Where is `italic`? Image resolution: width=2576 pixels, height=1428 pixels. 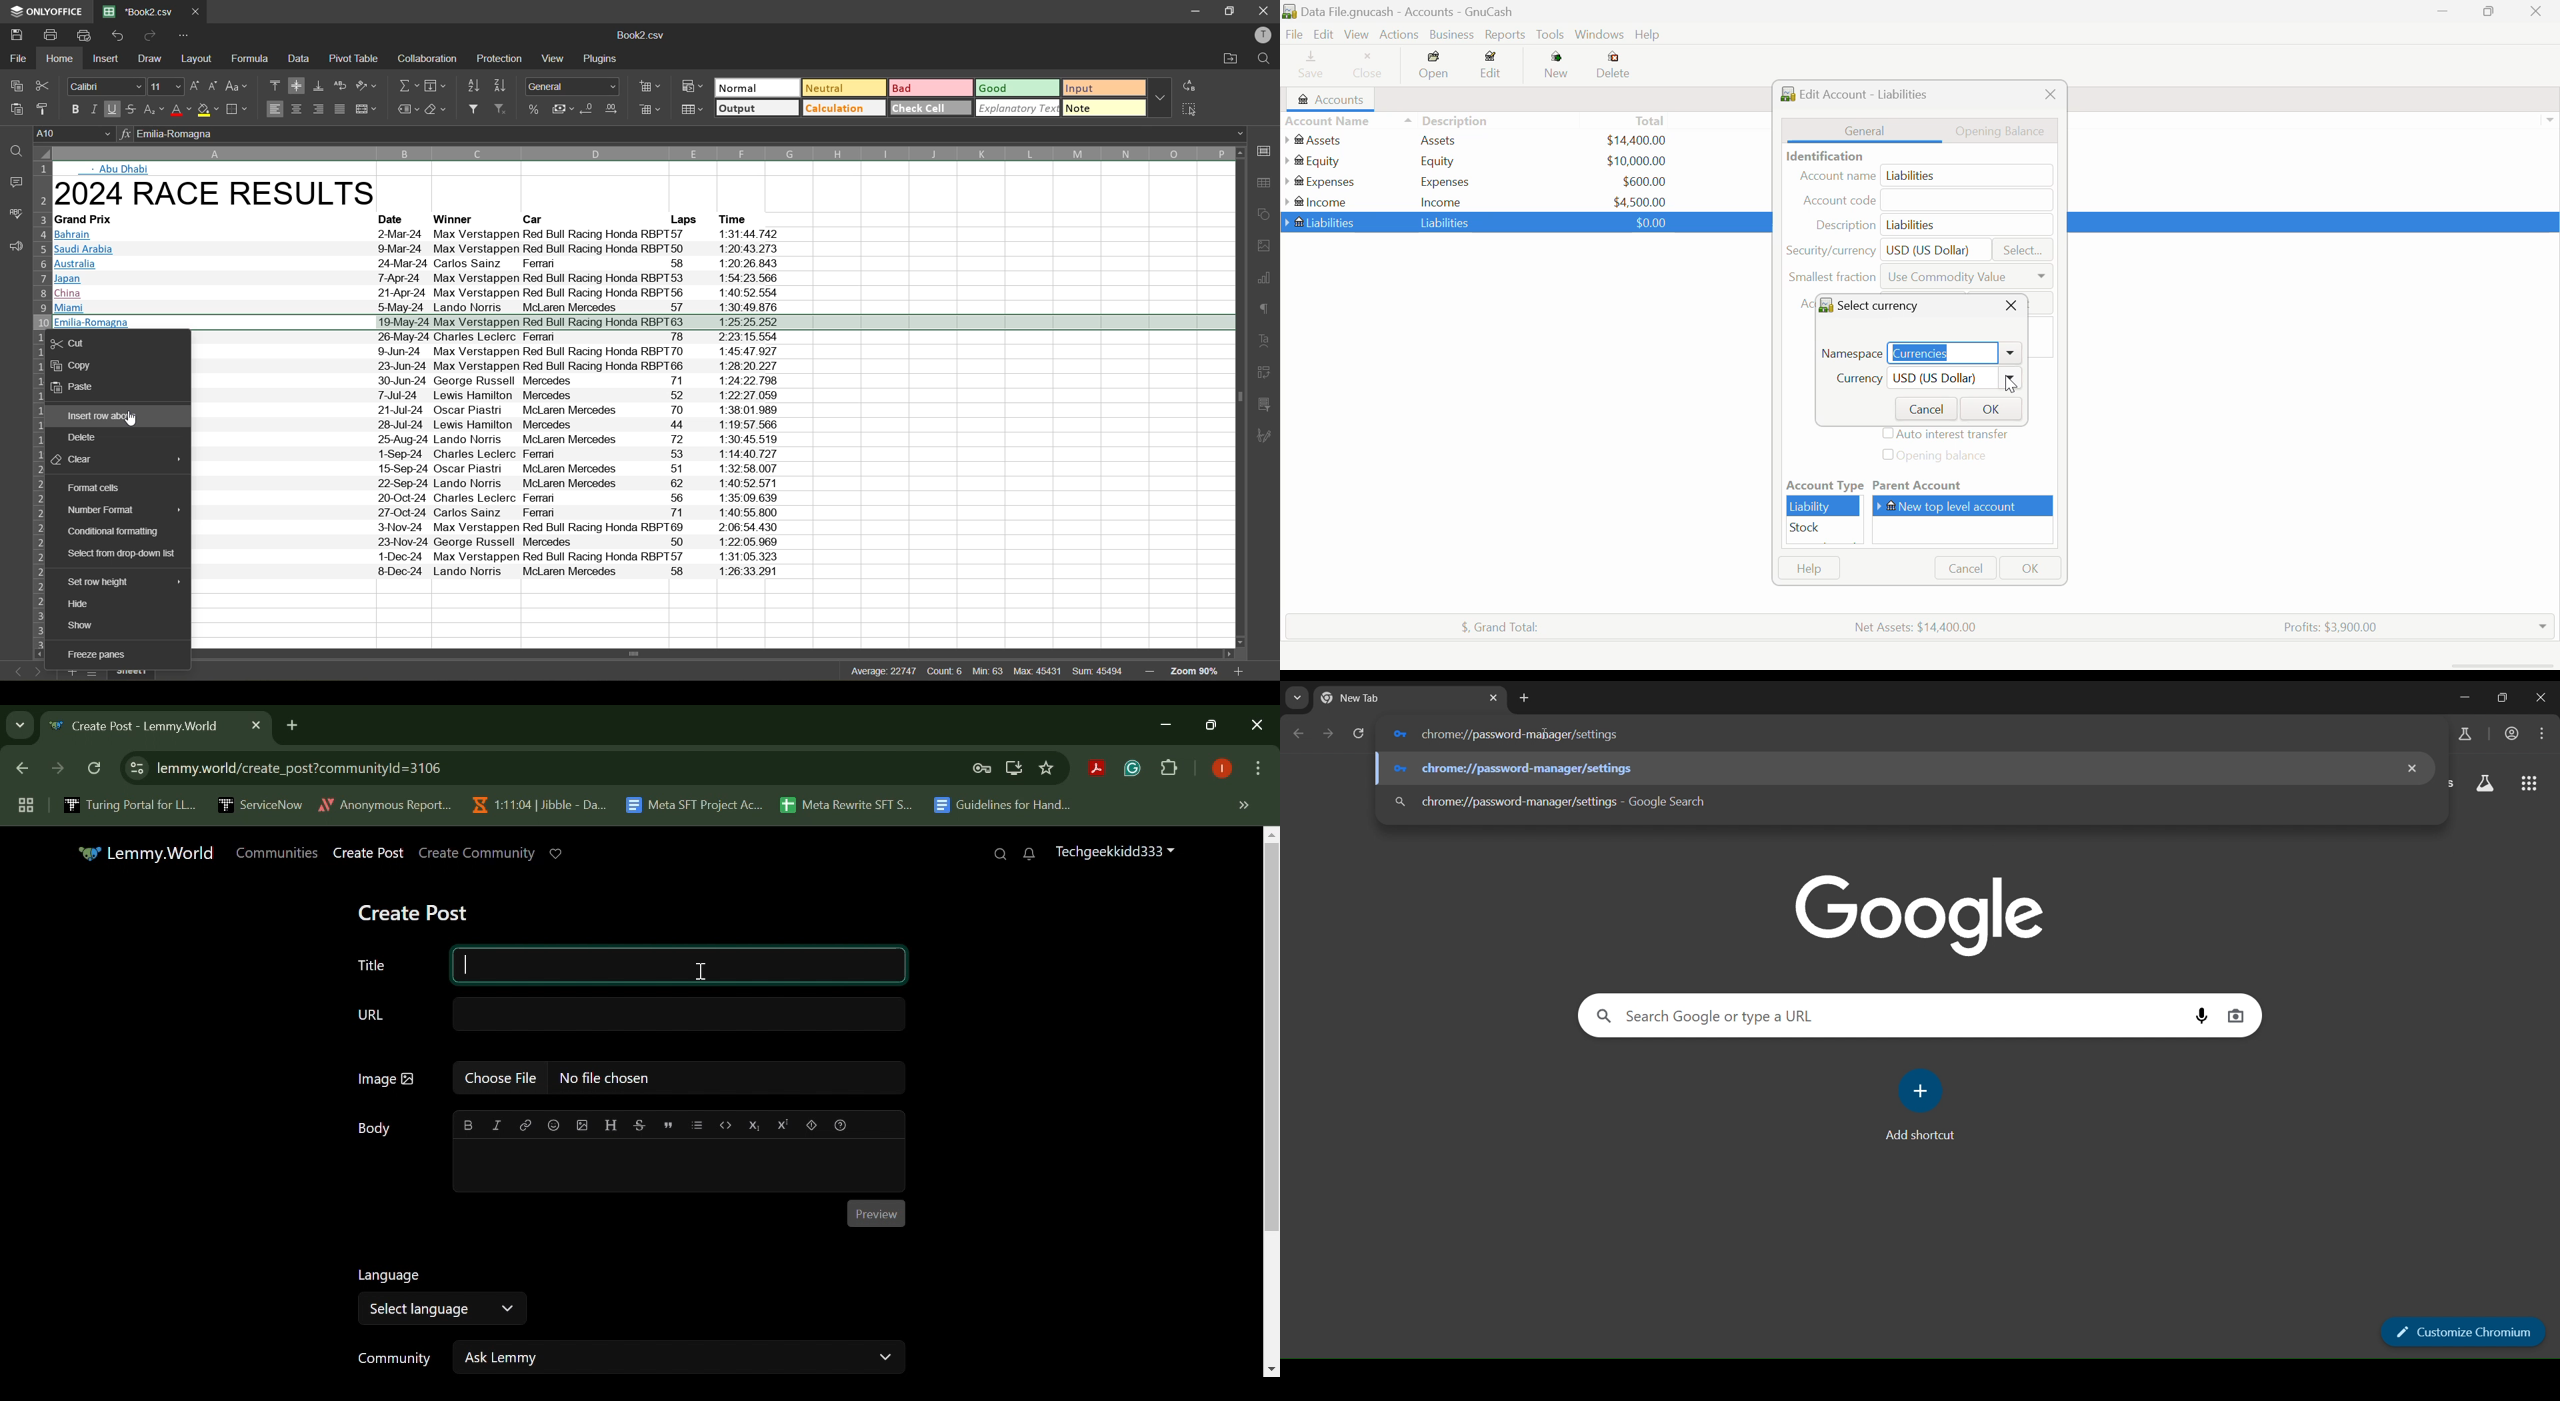
italic is located at coordinates (497, 1125).